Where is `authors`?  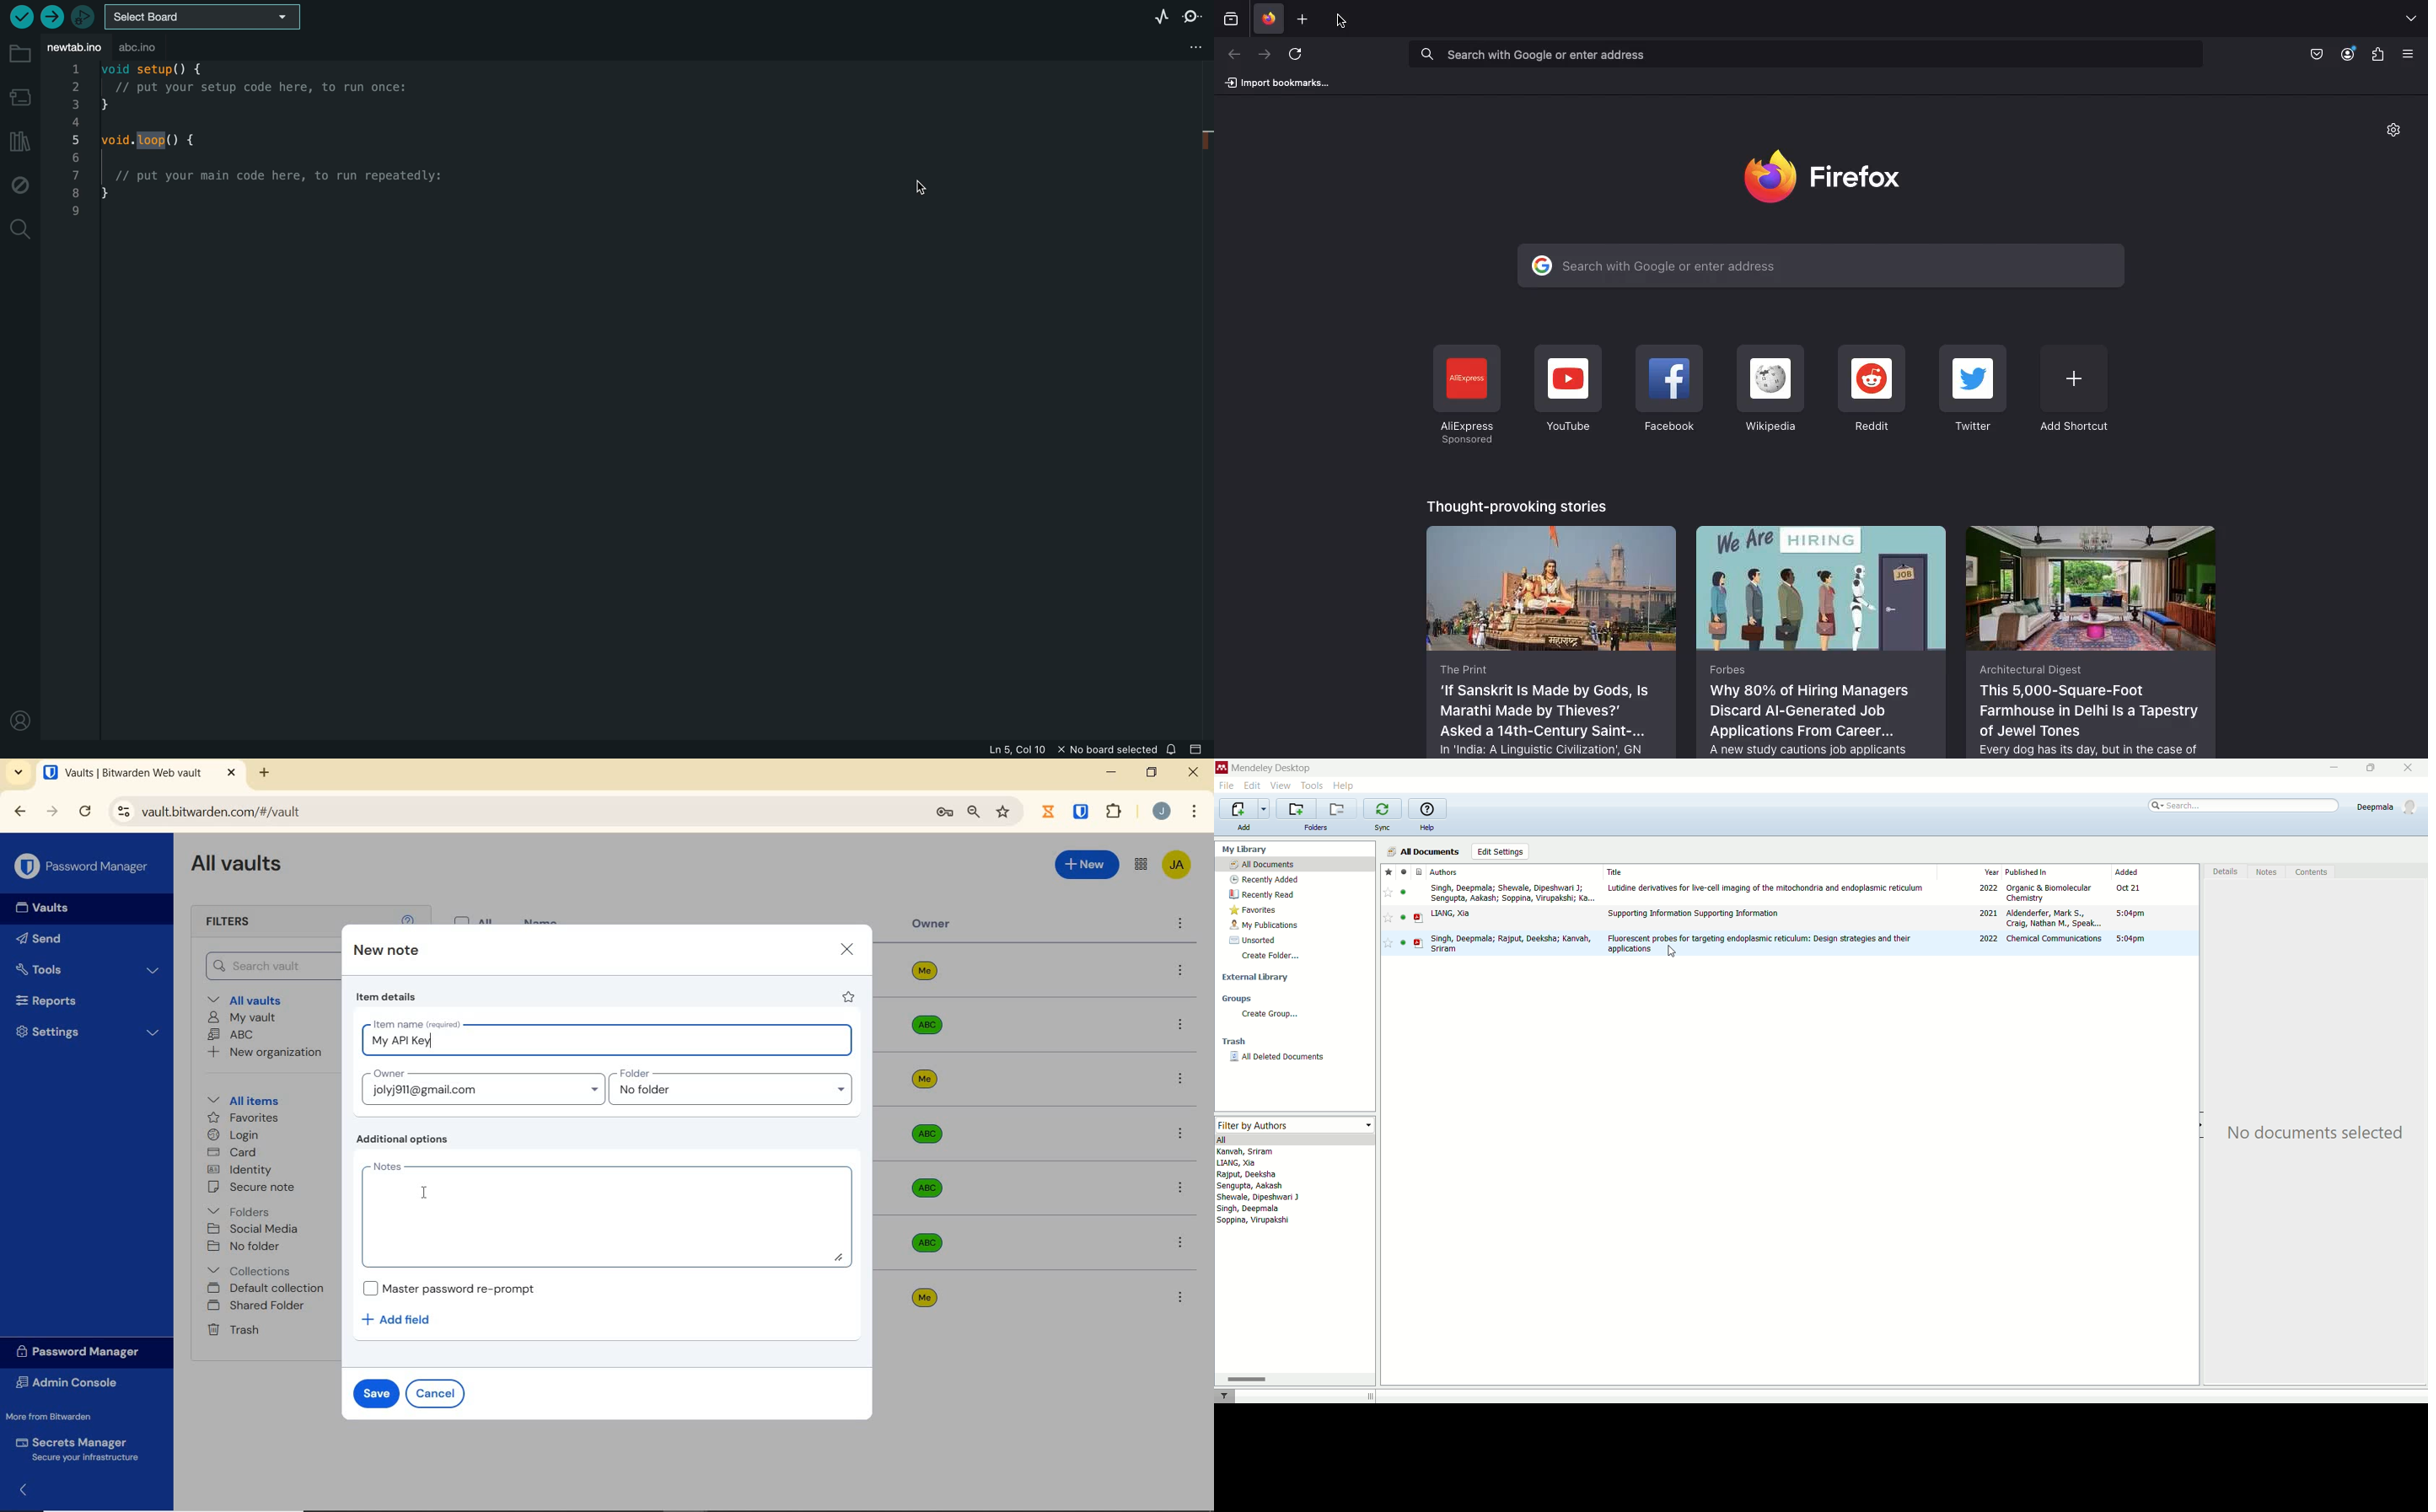 authors is located at coordinates (1454, 872).